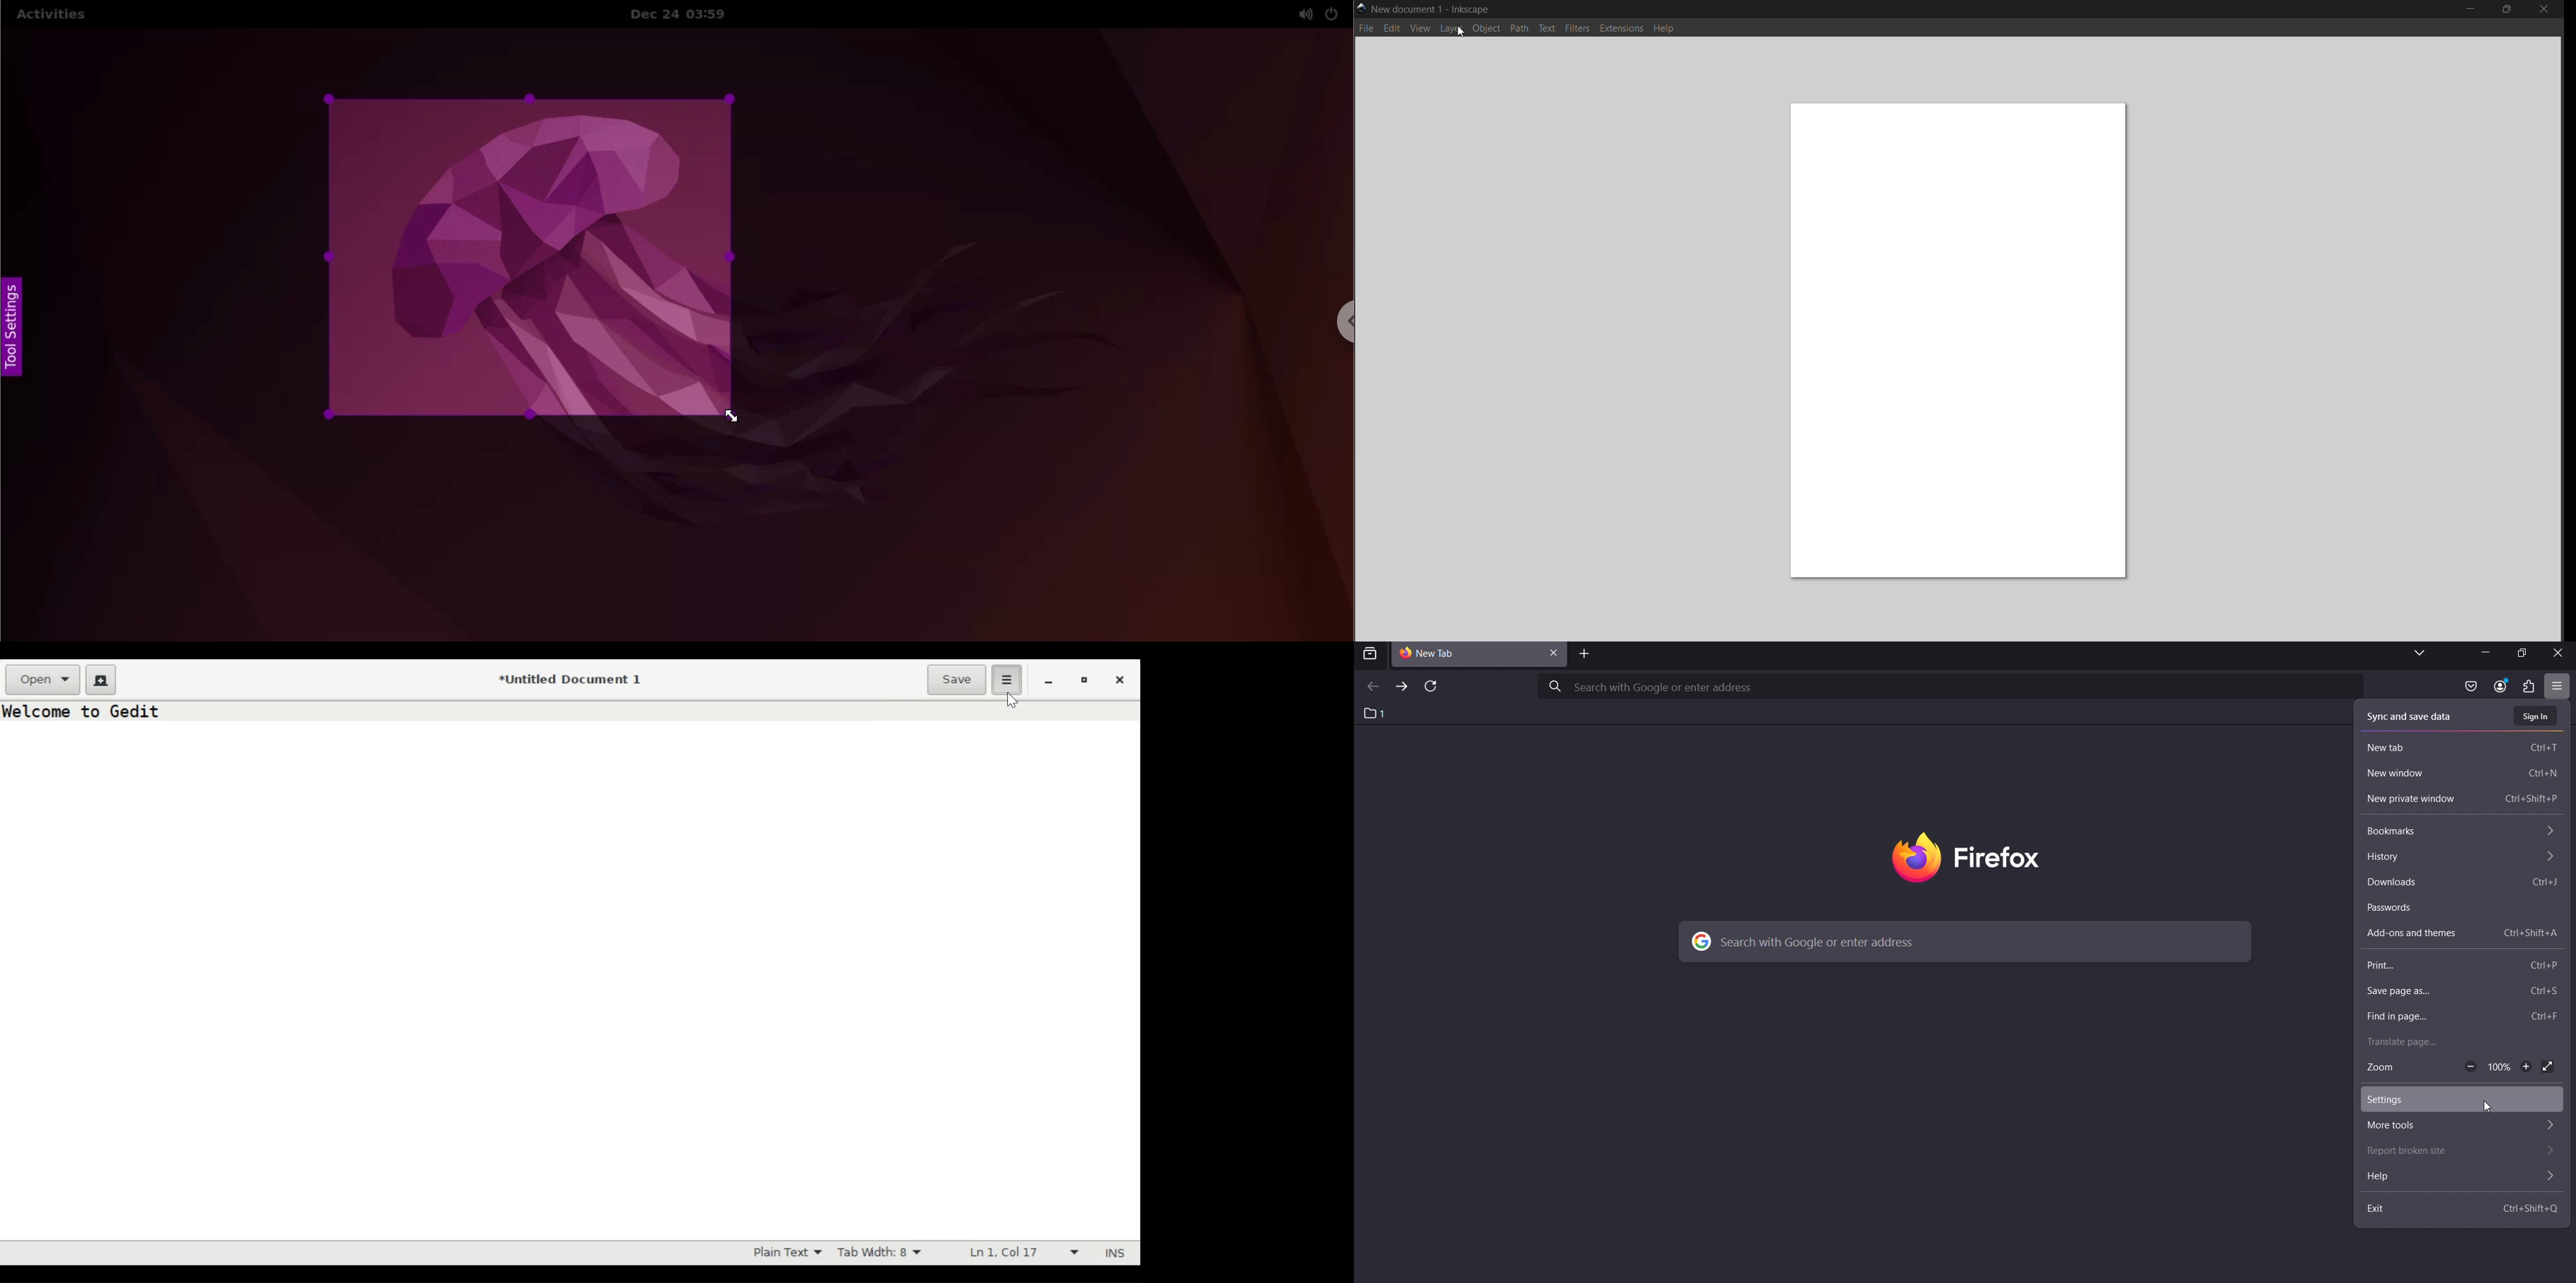  What do you see at coordinates (2558, 686) in the screenshot?
I see `open application menu` at bounding box center [2558, 686].